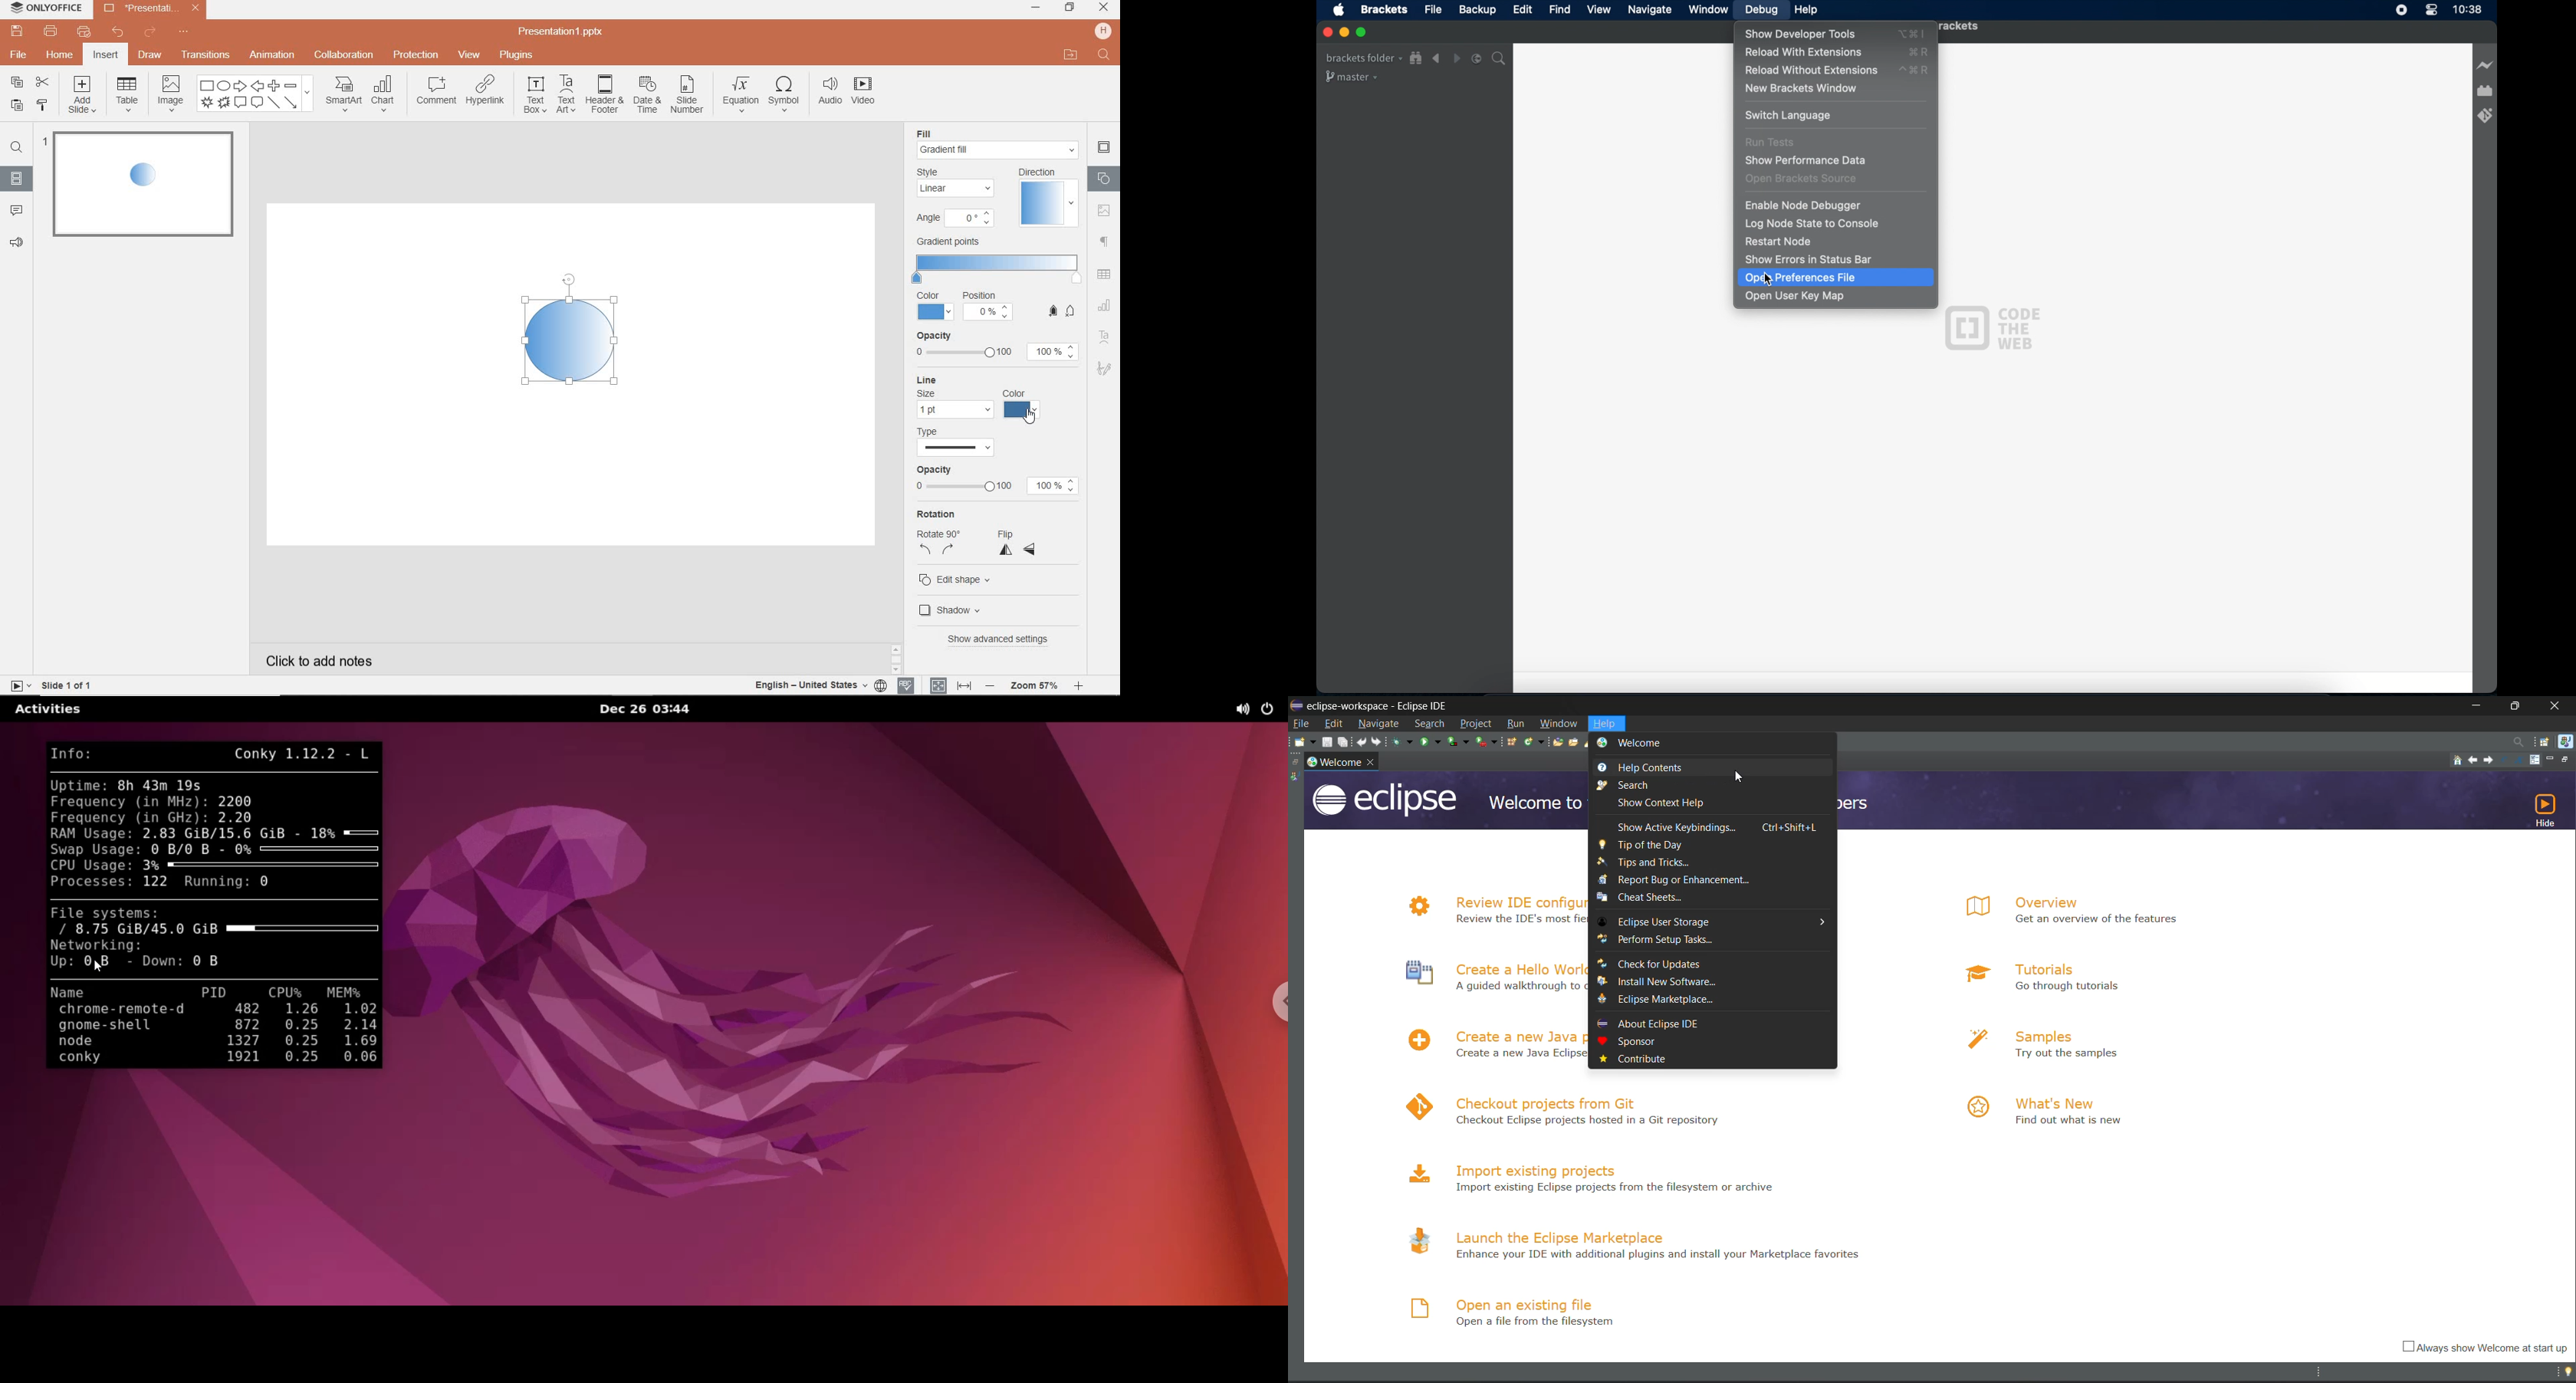  I want to click on open  preferences file, so click(1835, 278).